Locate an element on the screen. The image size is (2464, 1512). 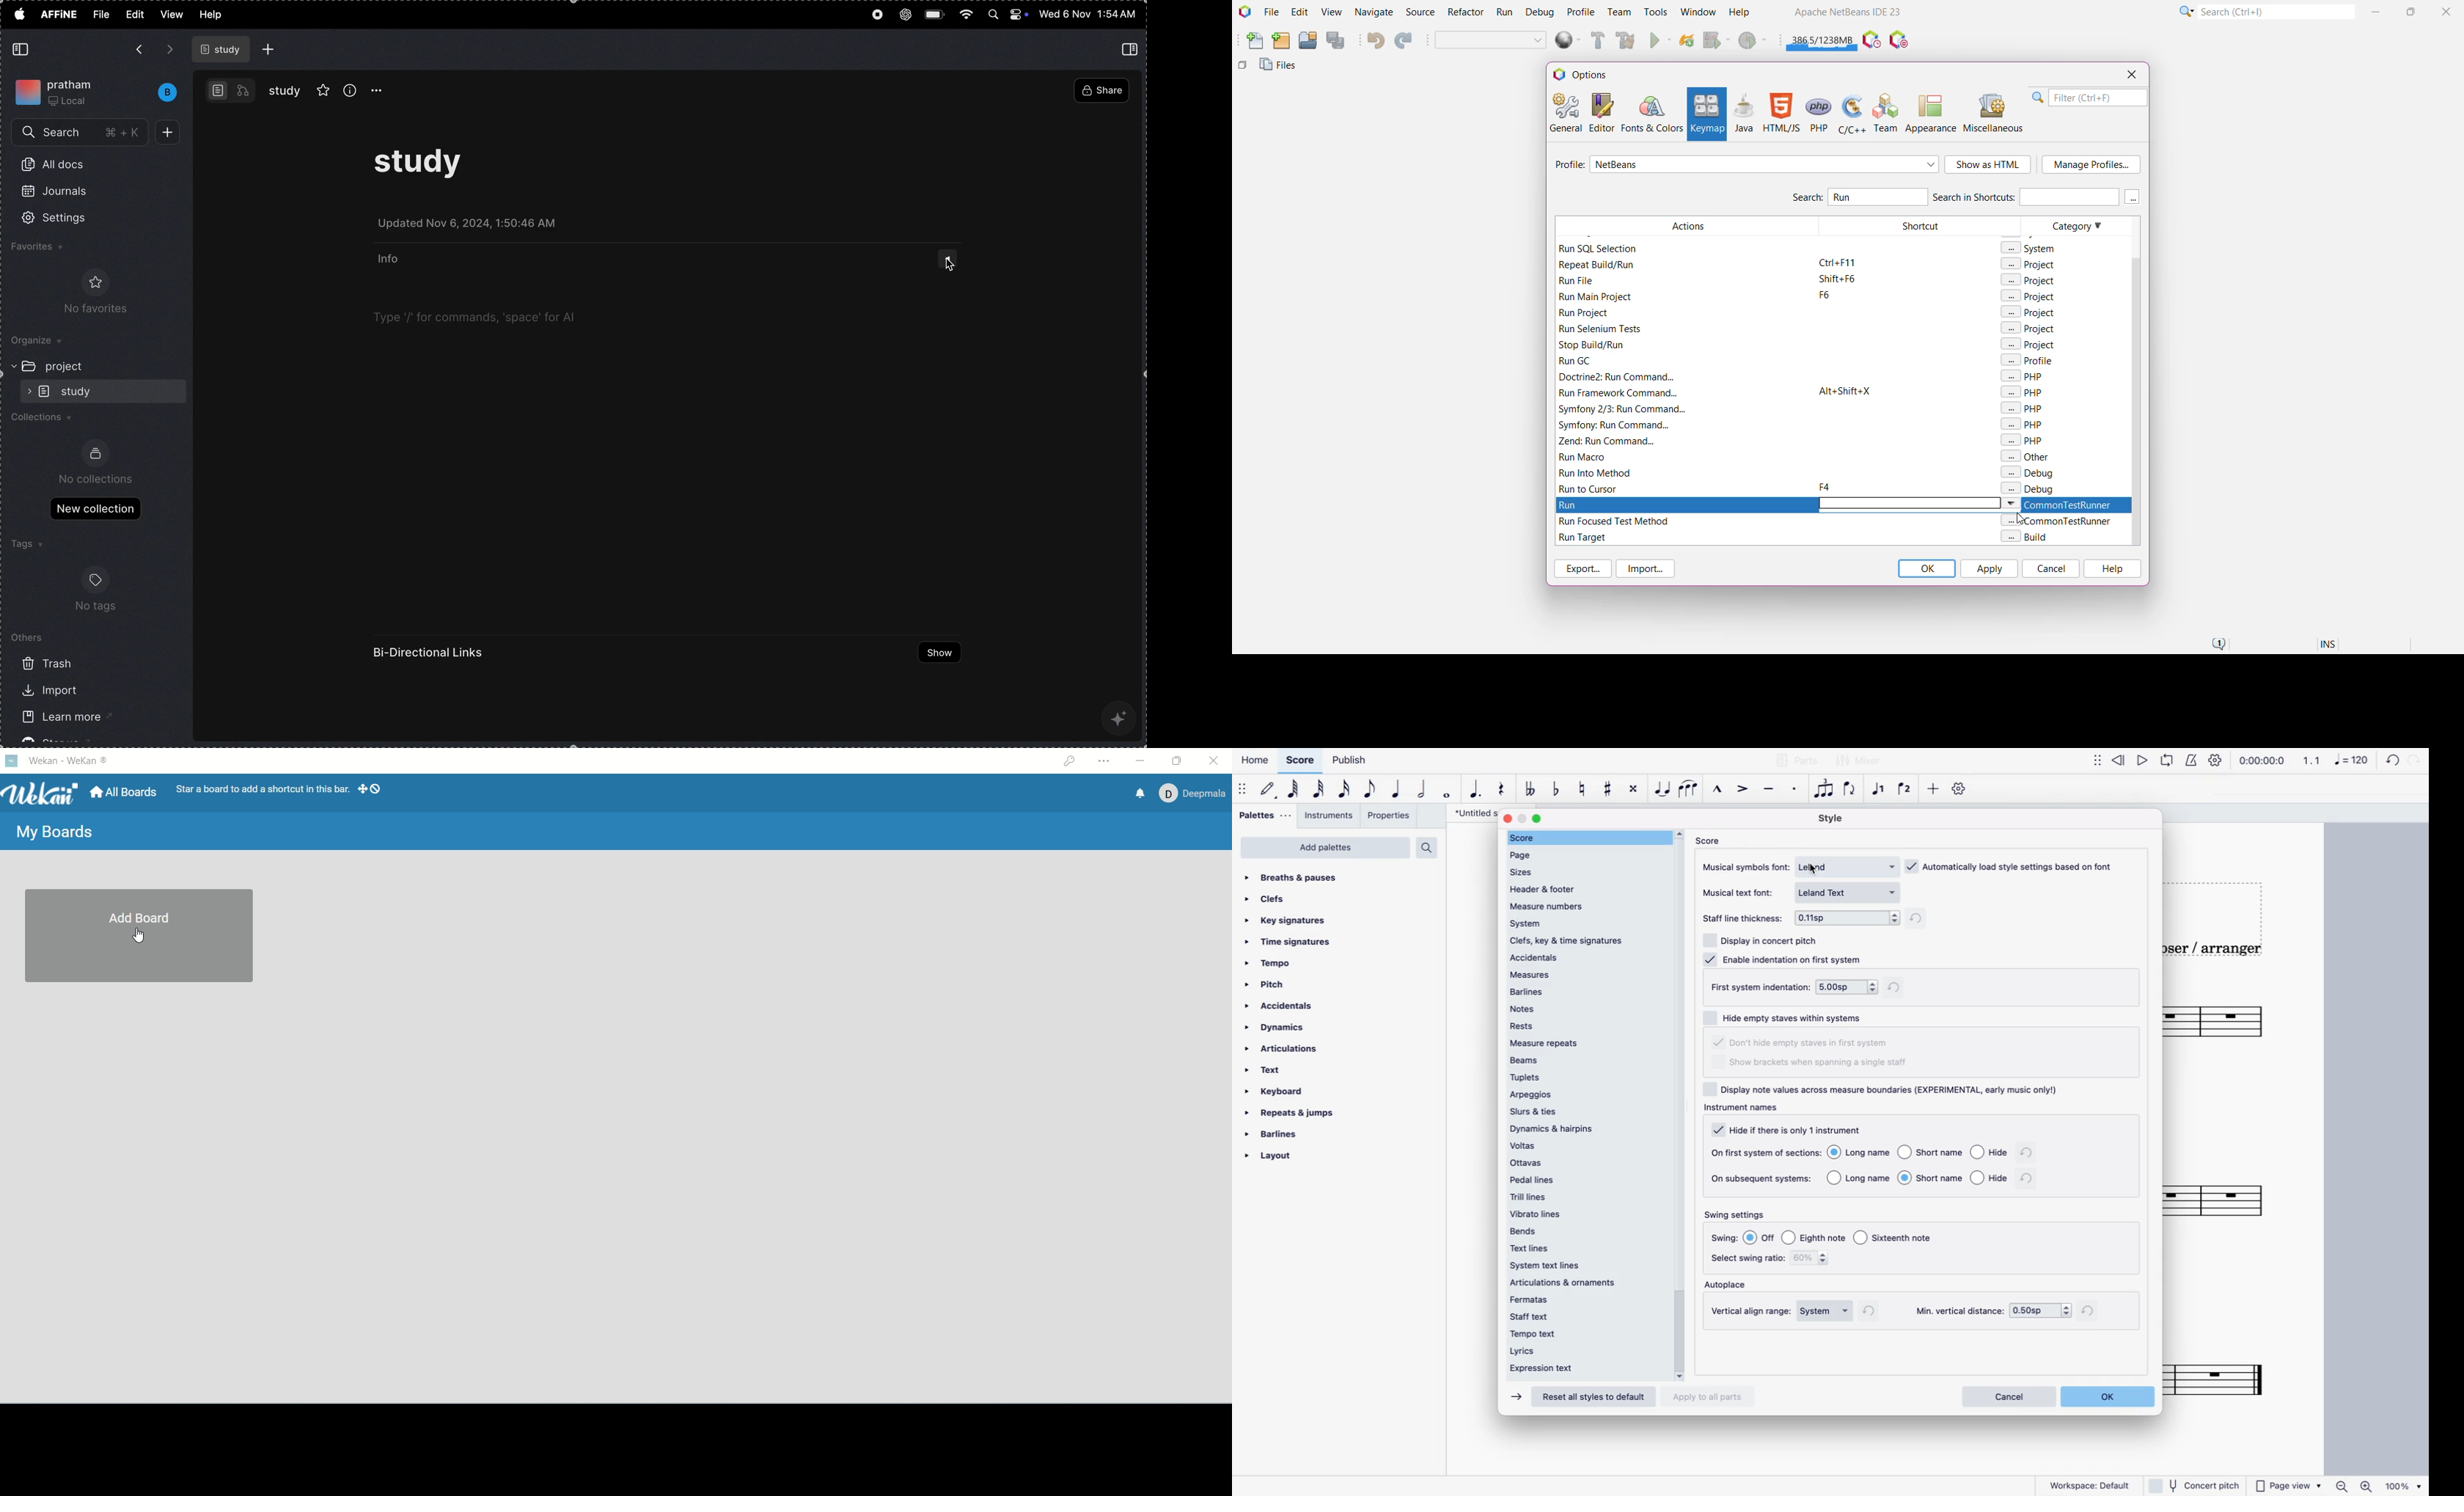
articulations & ornaments is located at coordinates (1583, 1283).